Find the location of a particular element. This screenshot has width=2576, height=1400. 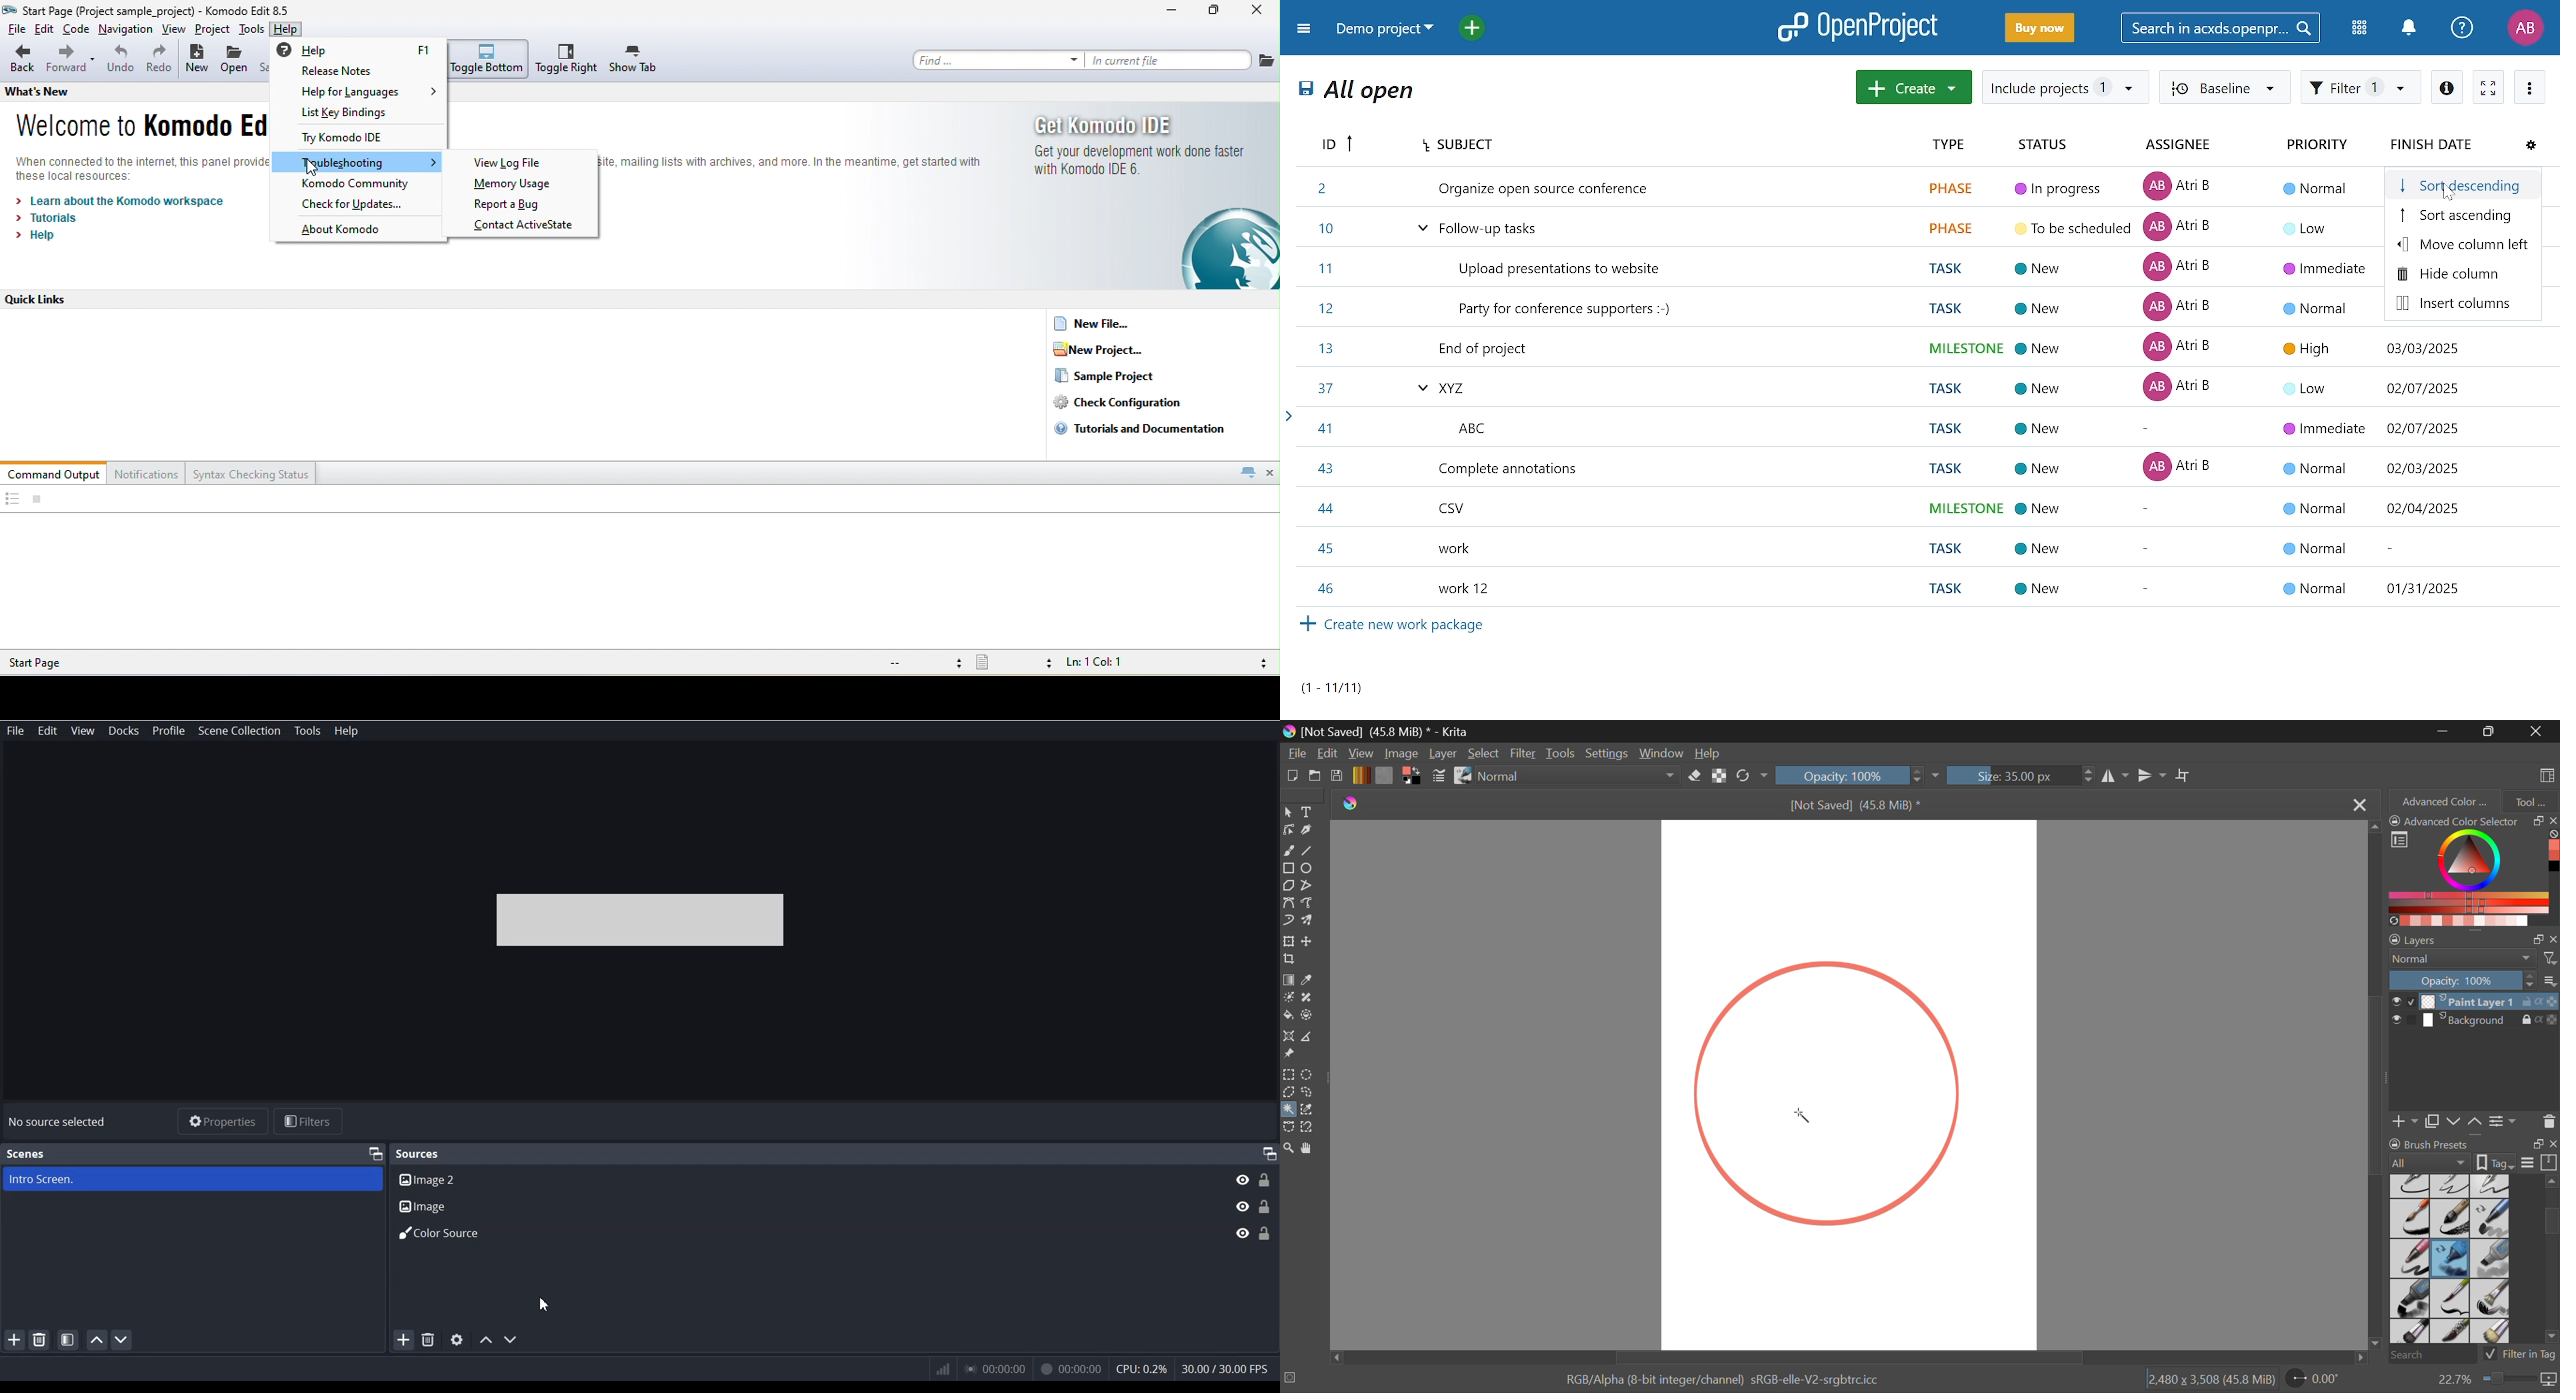

Docks is located at coordinates (121, 730).